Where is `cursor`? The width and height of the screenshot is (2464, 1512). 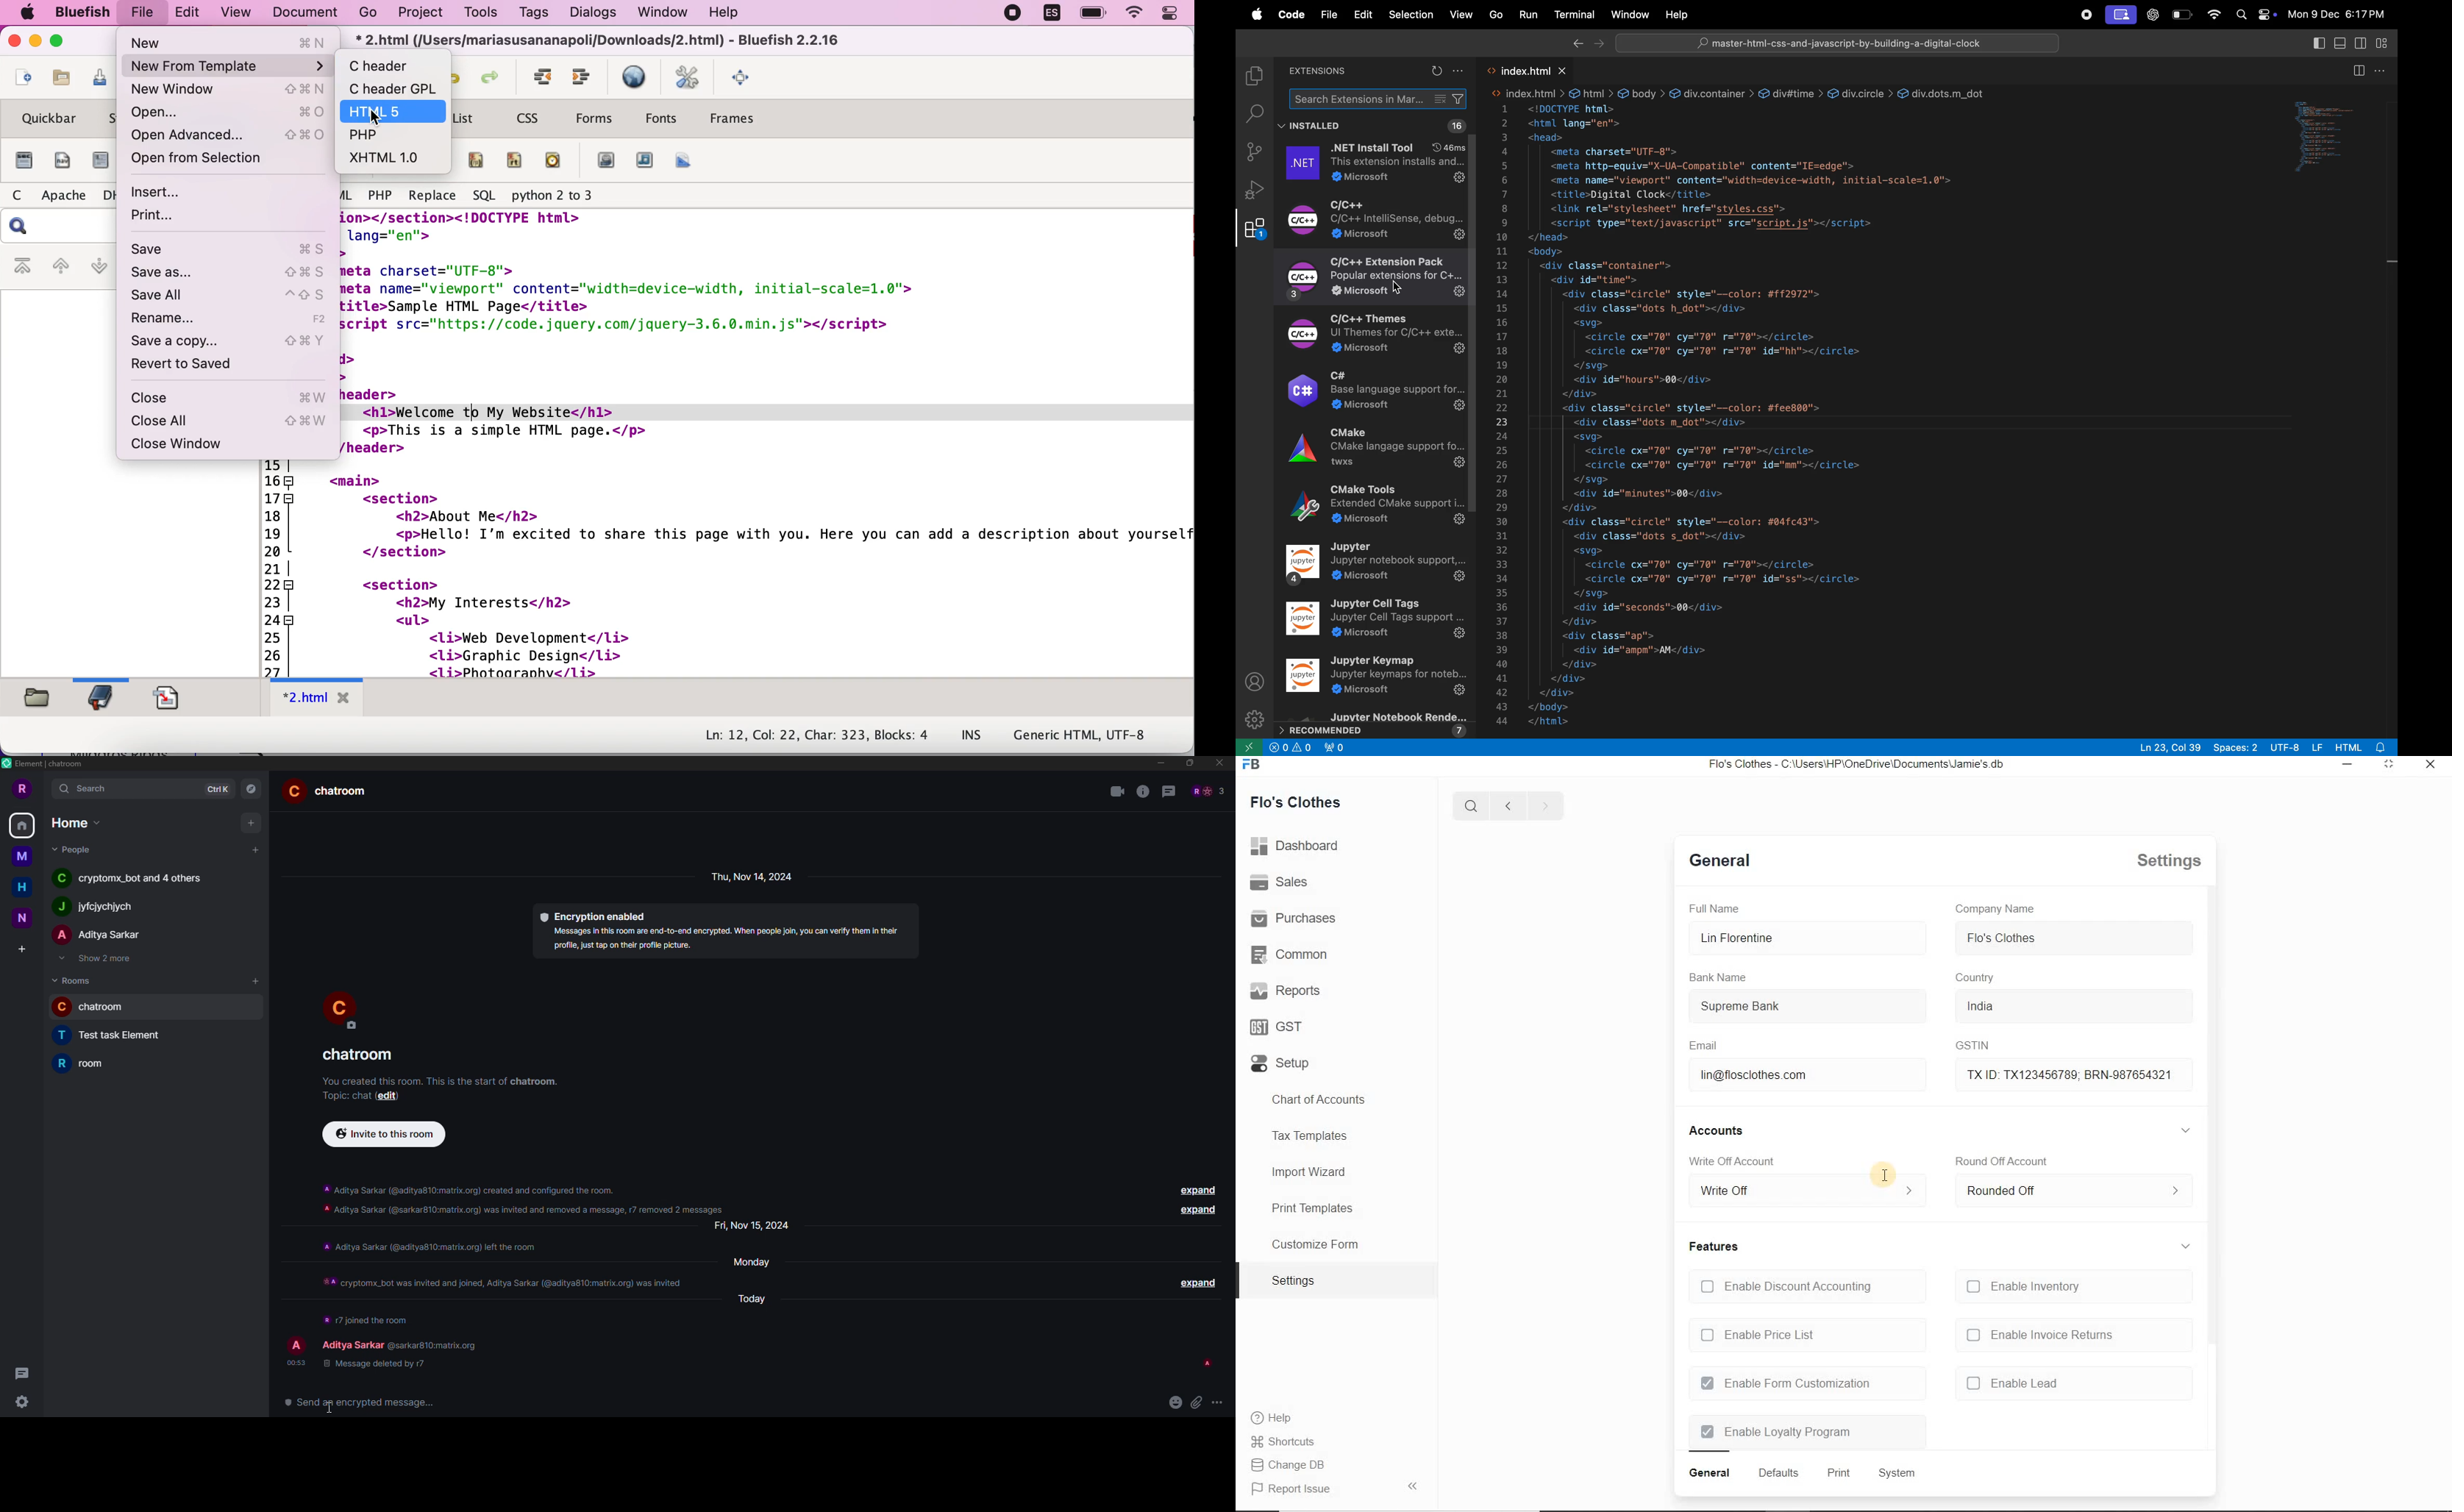 cursor is located at coordinates (371, 116).